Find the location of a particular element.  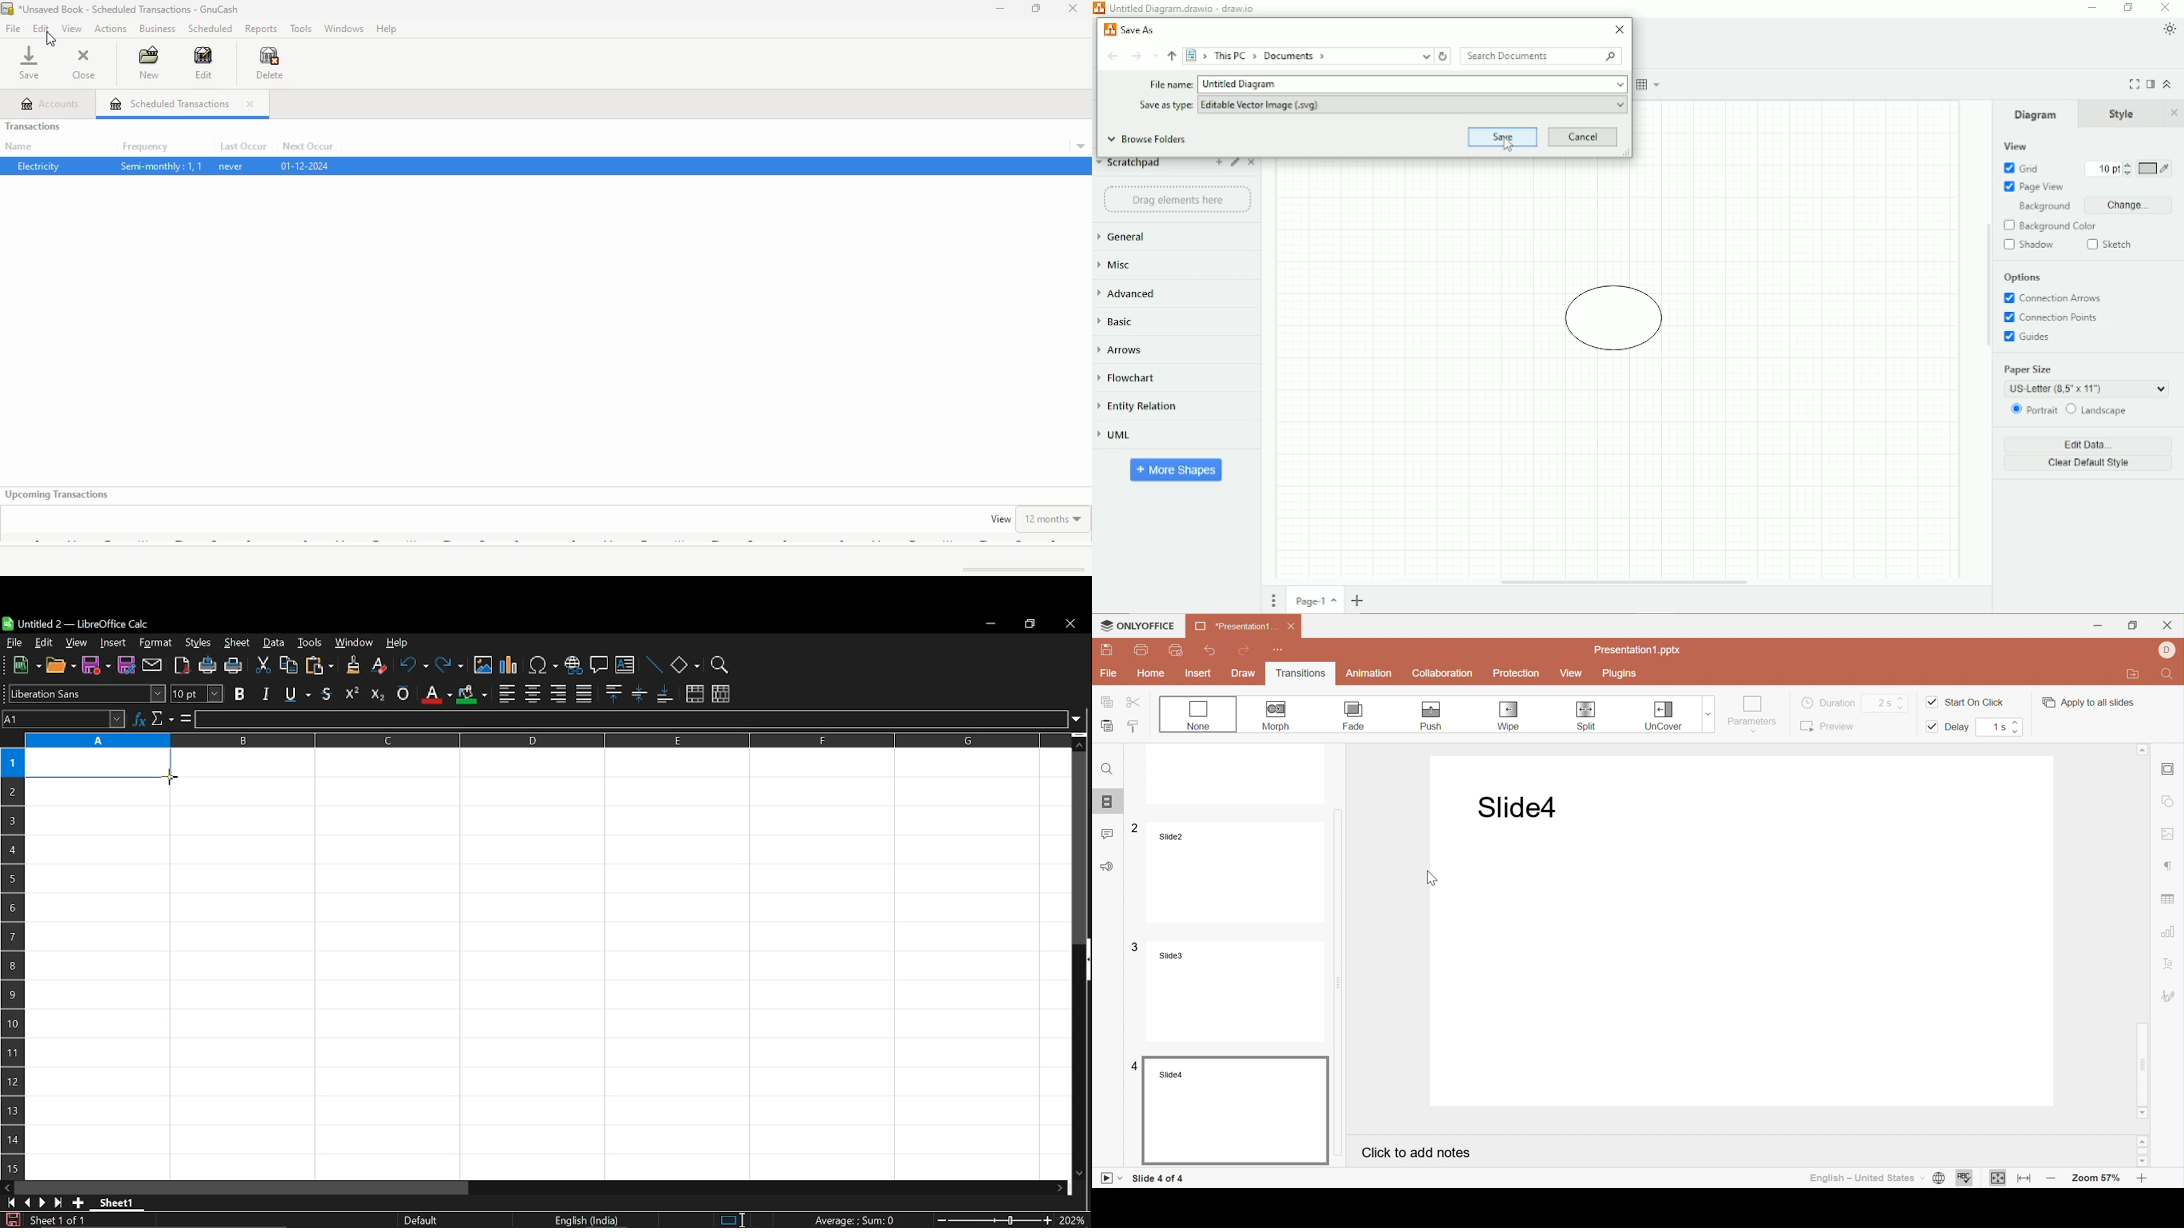

Scratchpad is located at coordinates (1128, 166).